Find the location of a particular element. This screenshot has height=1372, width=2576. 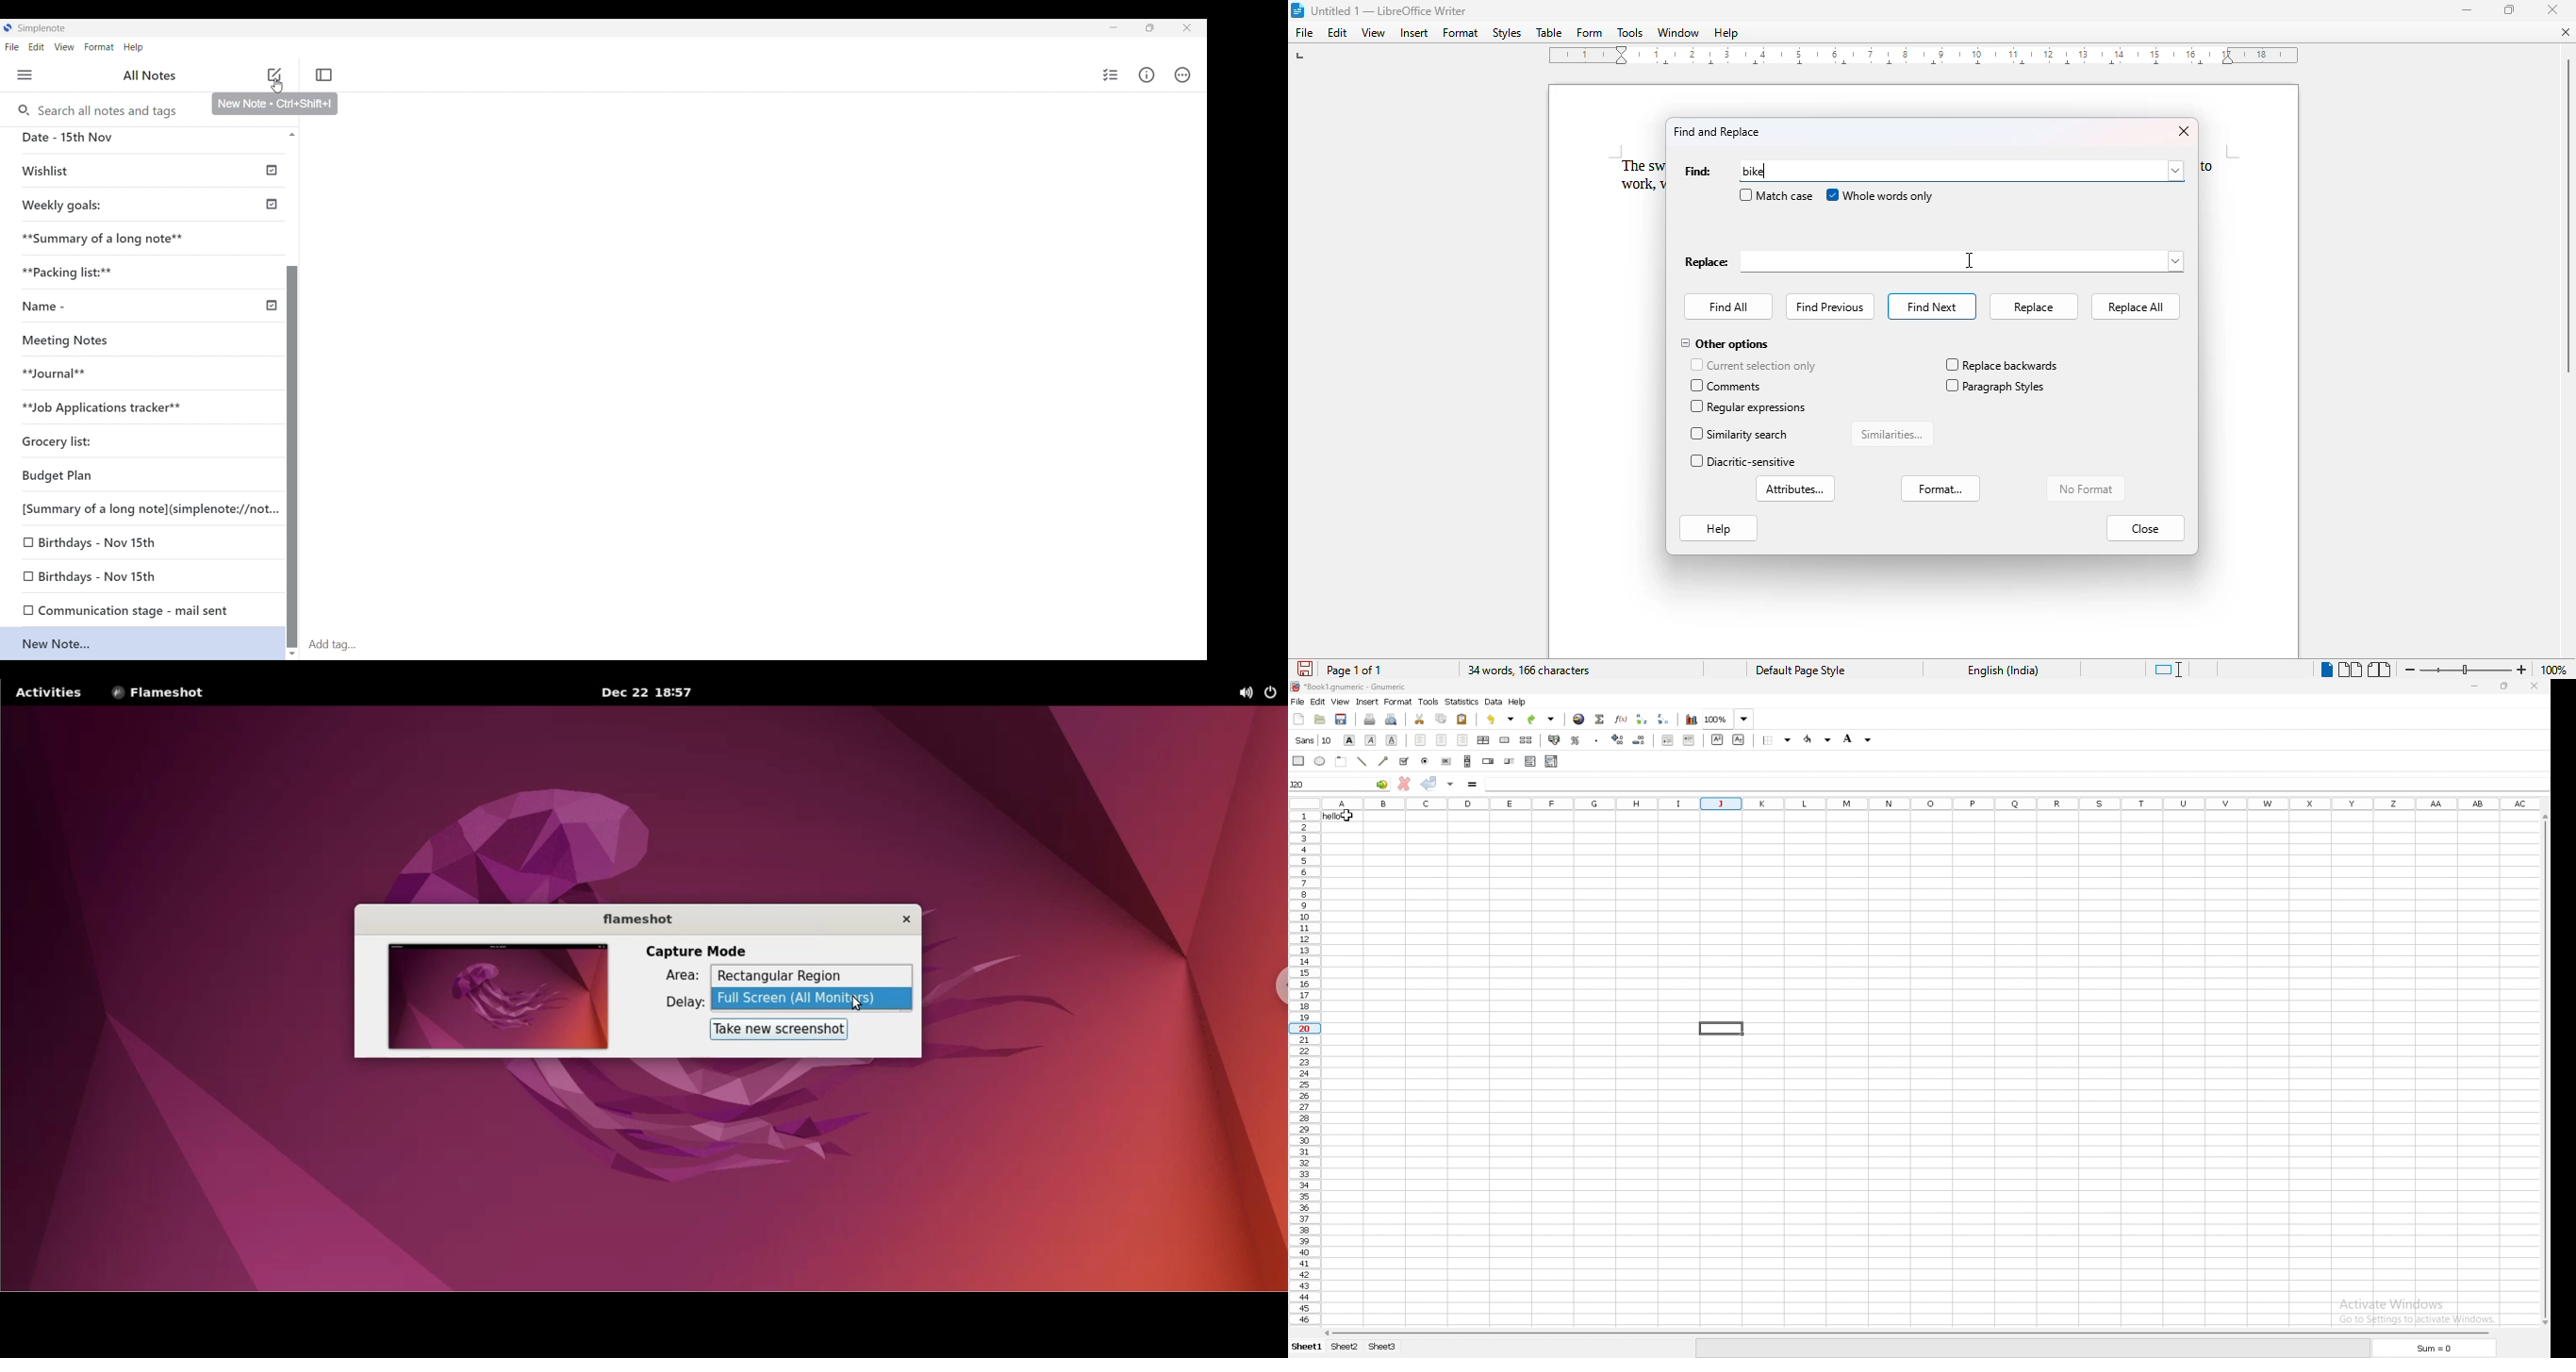

comments is located at coordinates (1728, 386).